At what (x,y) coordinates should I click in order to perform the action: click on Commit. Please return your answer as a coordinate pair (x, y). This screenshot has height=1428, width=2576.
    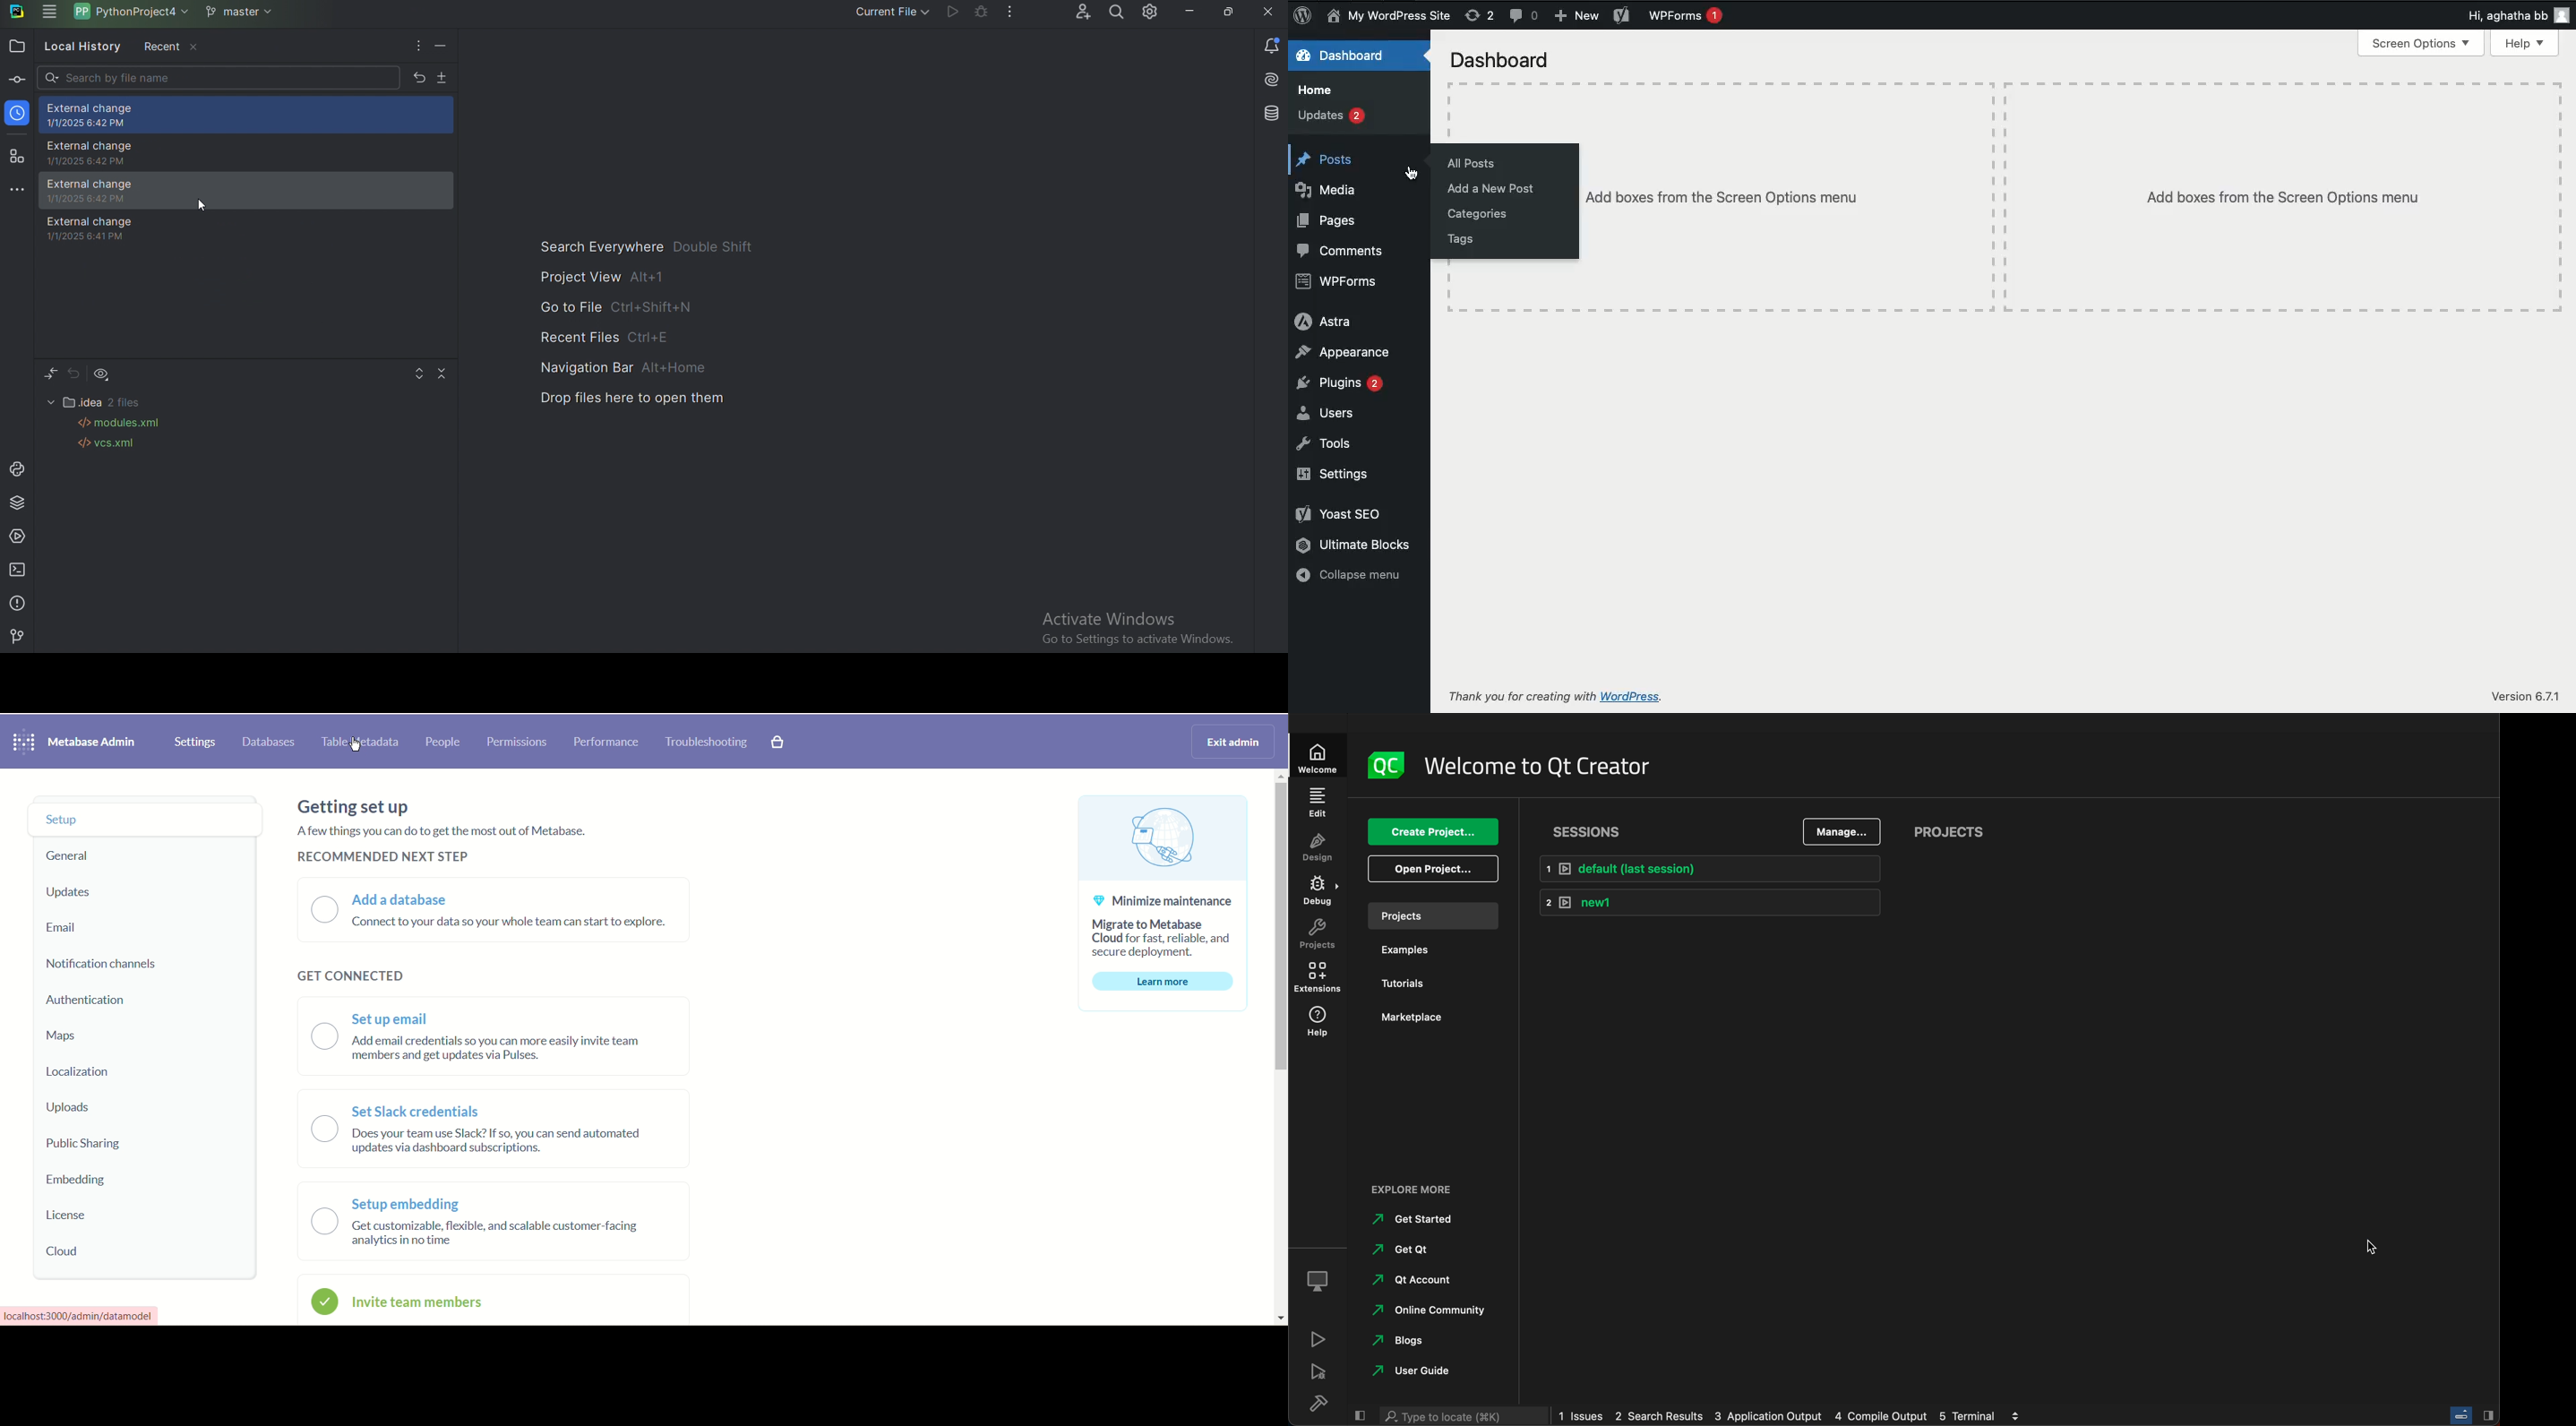
    Looking at the image, I should click on (15, 80).